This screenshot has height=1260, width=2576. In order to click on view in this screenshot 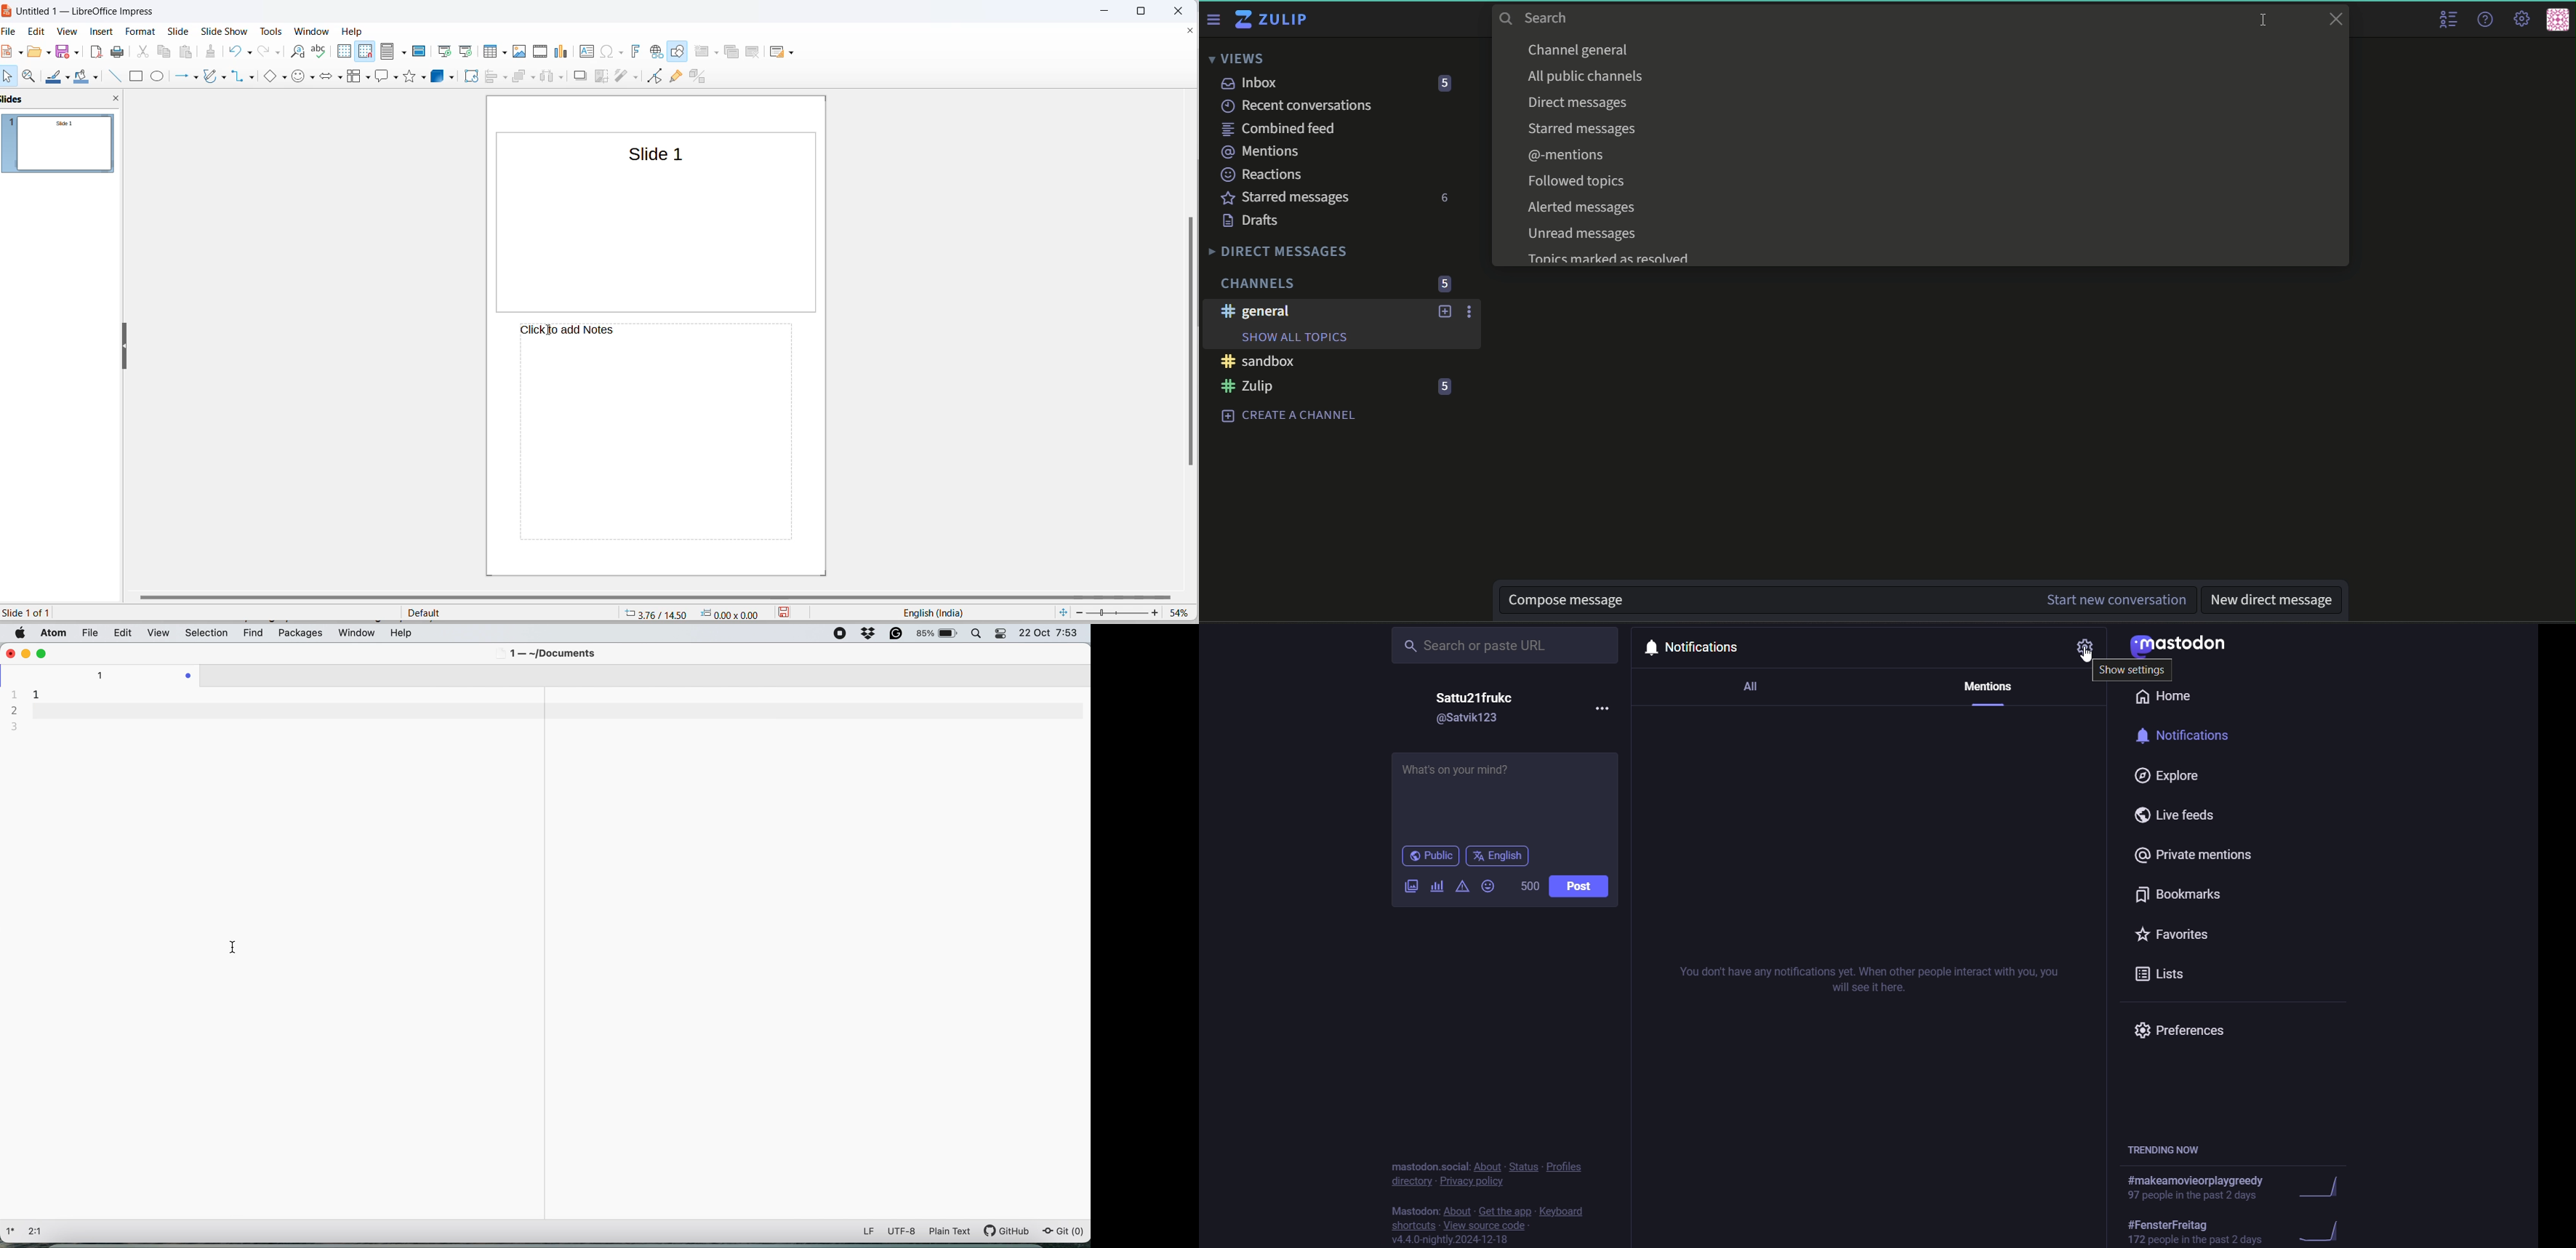, I will do `click(159, 633)`.